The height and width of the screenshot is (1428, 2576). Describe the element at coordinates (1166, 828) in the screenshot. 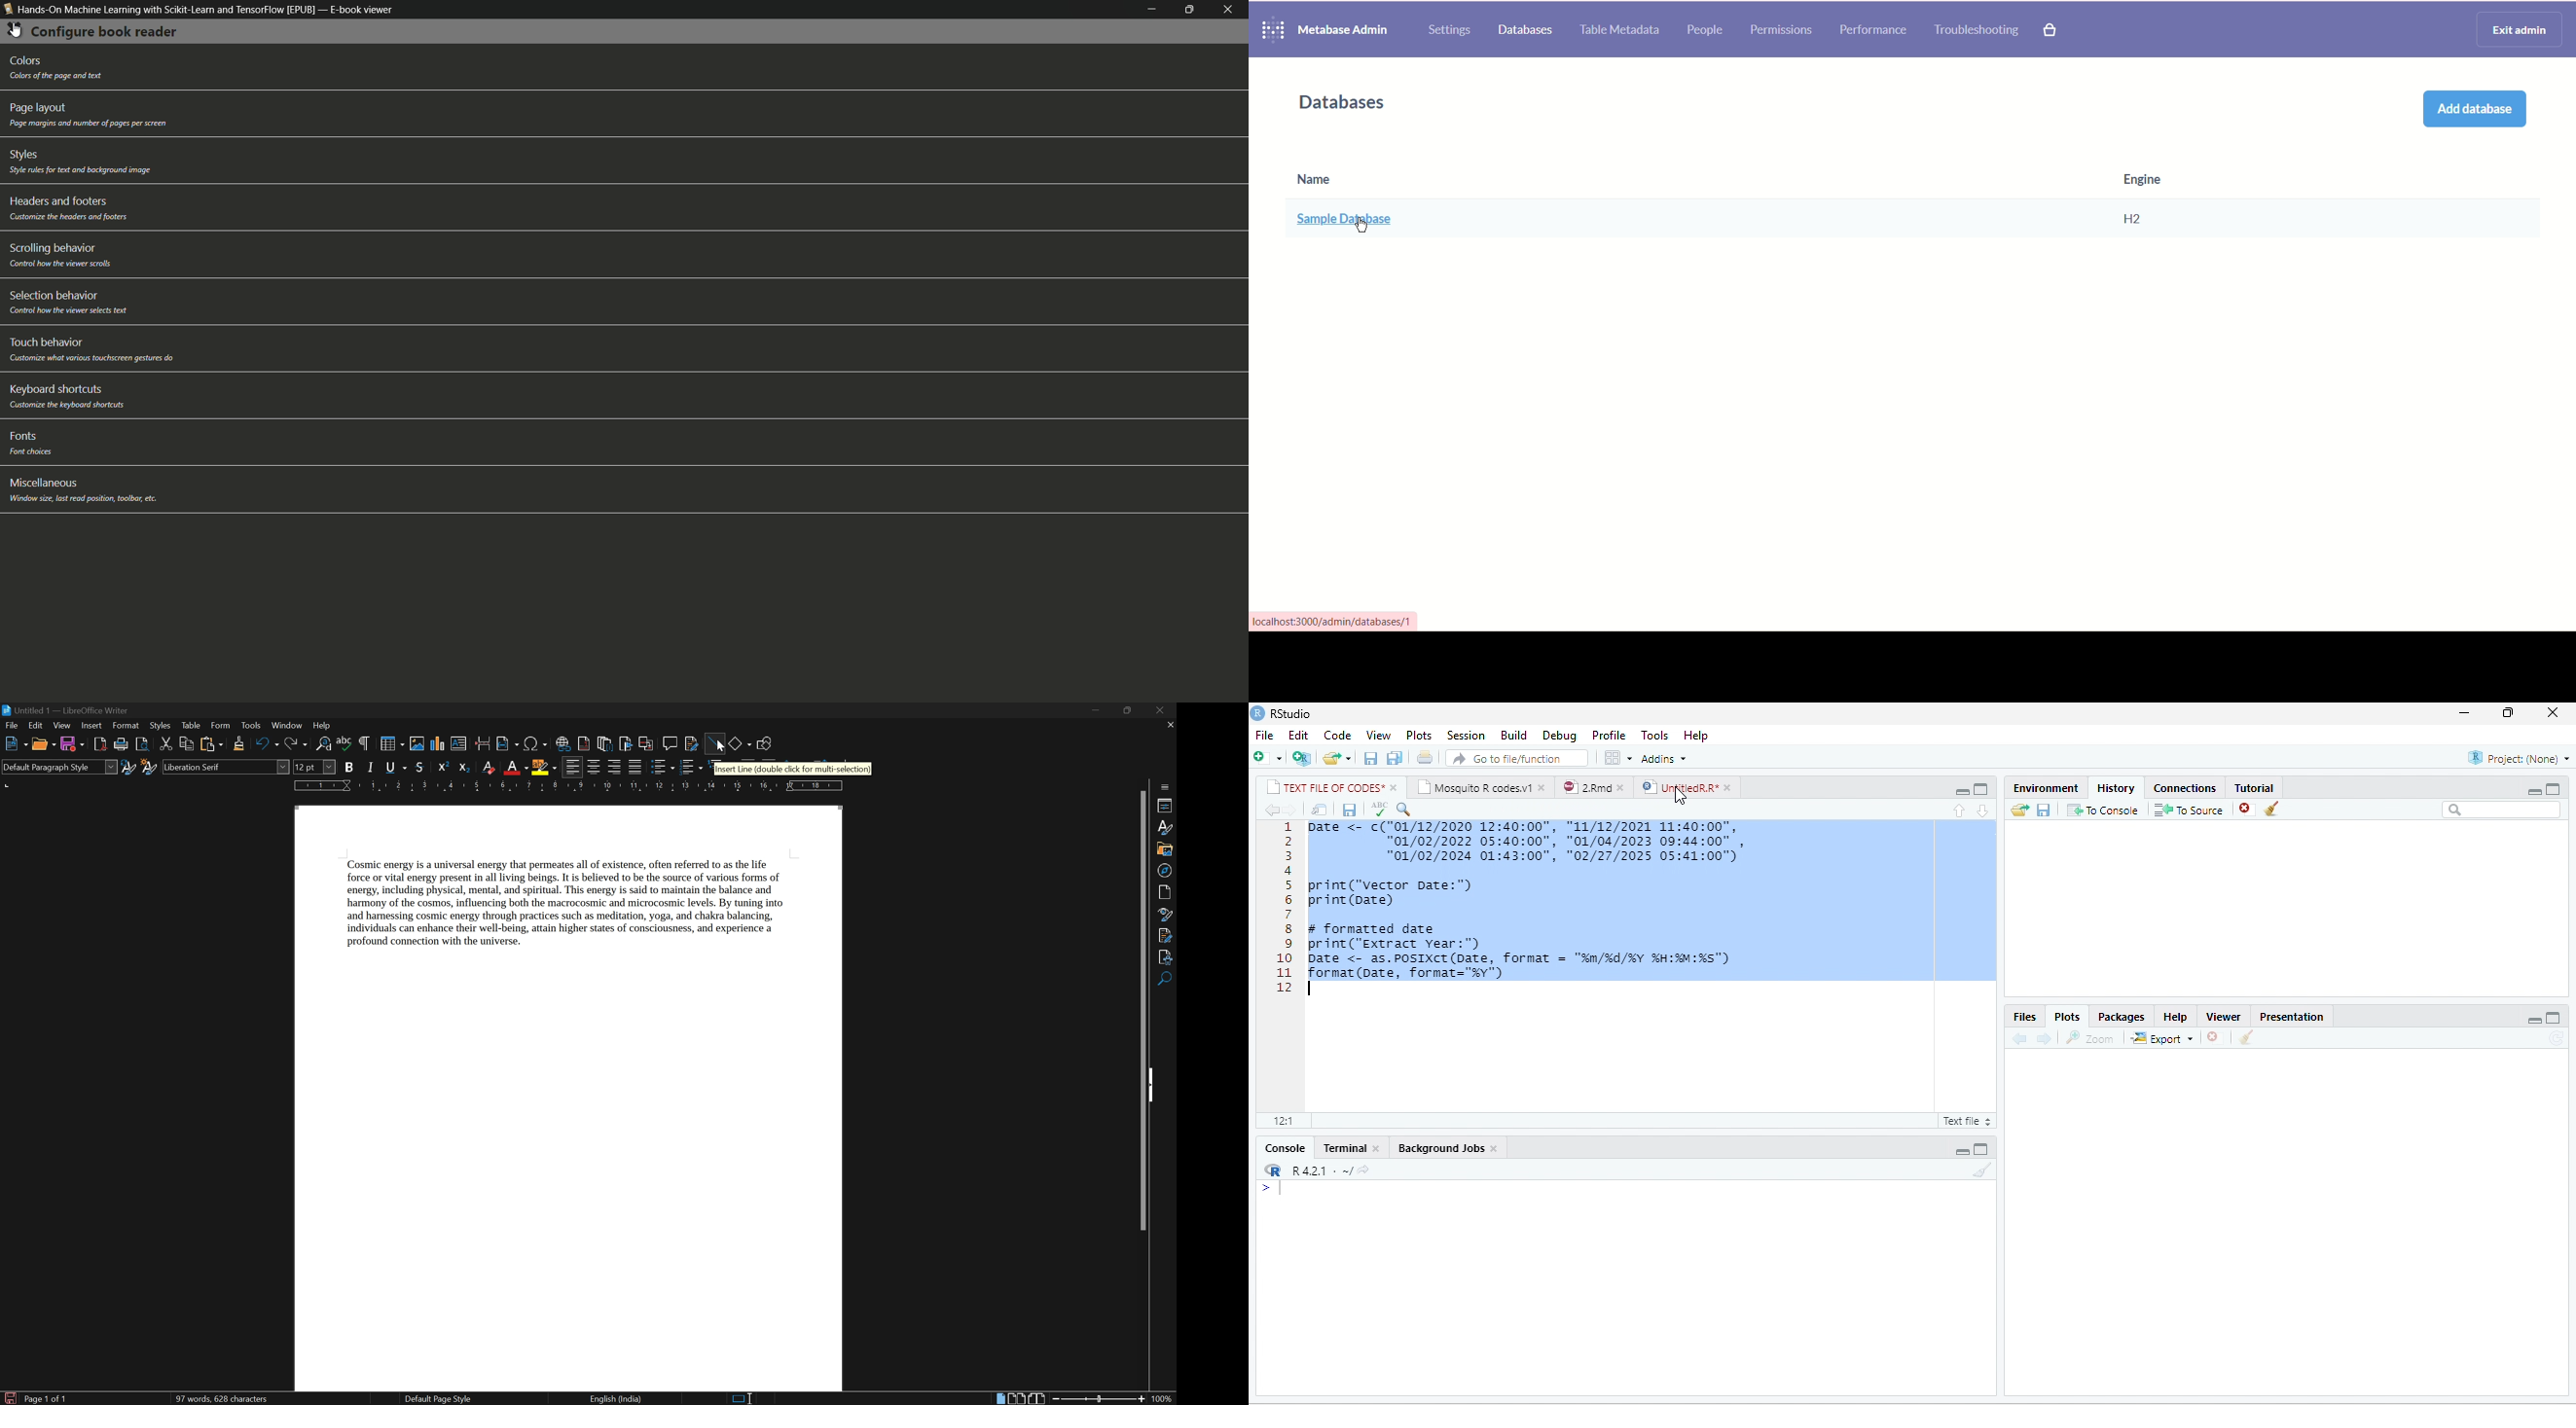

I see `styles` at that location.